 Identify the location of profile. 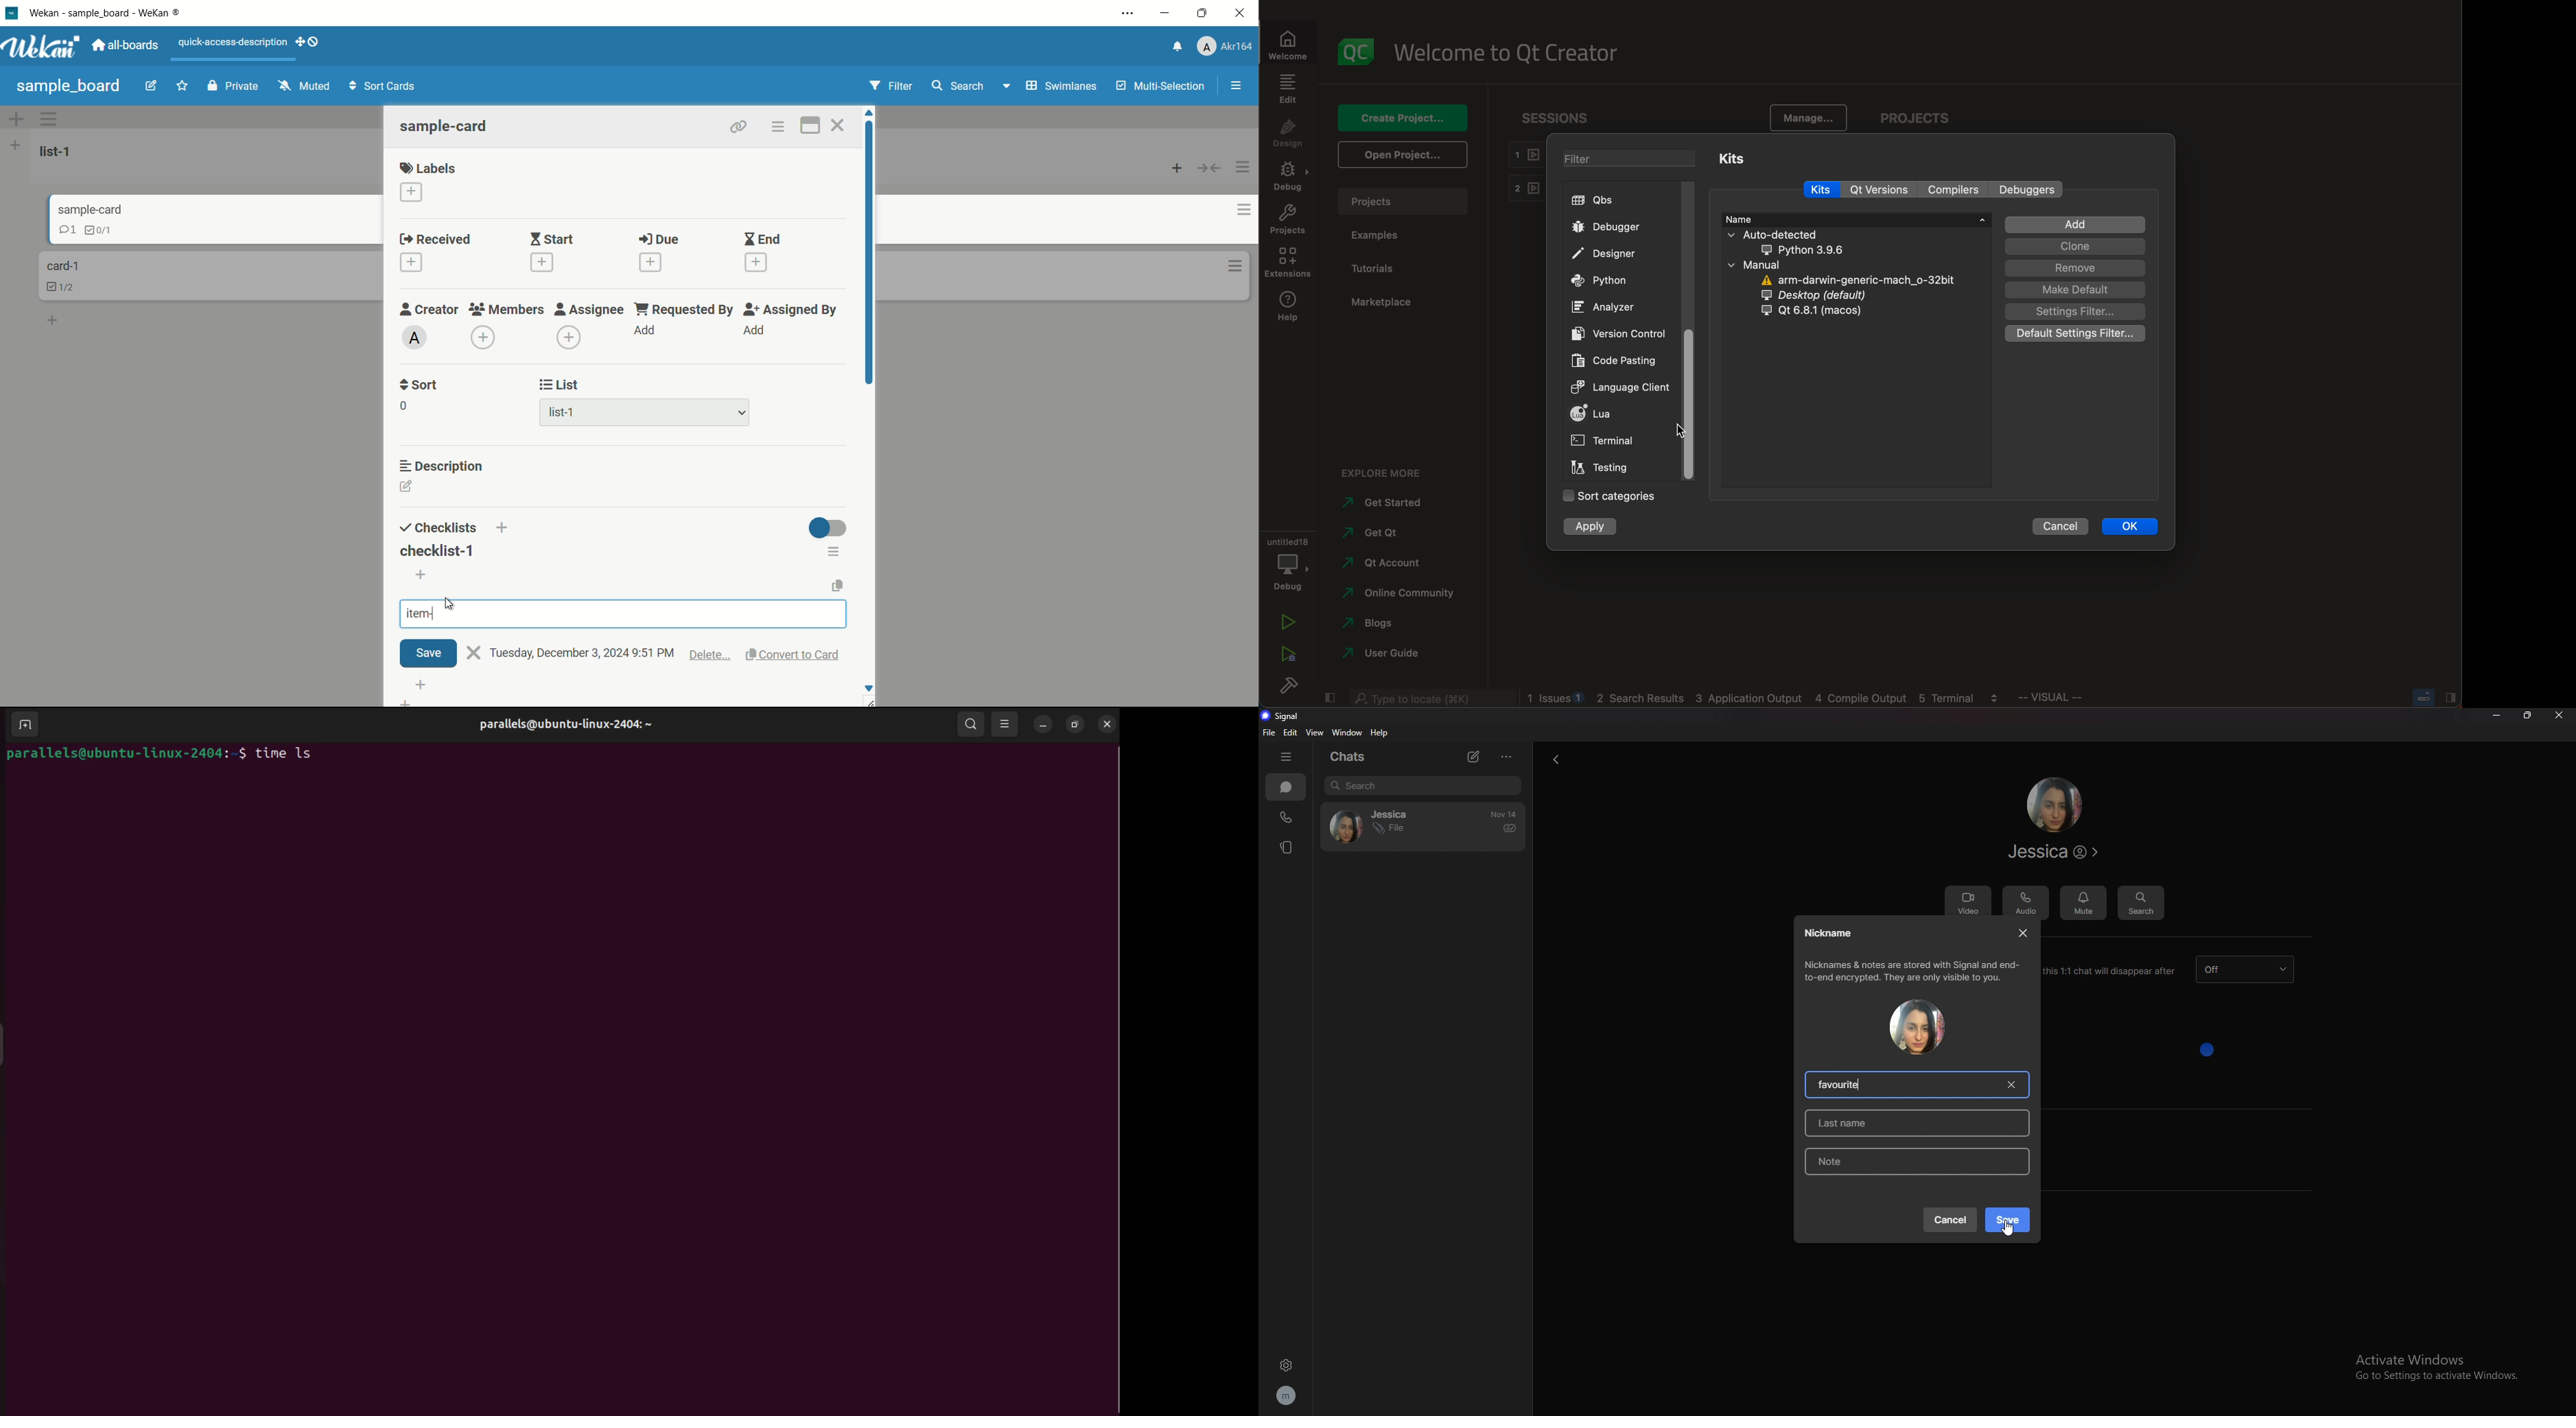
(1224, 47).